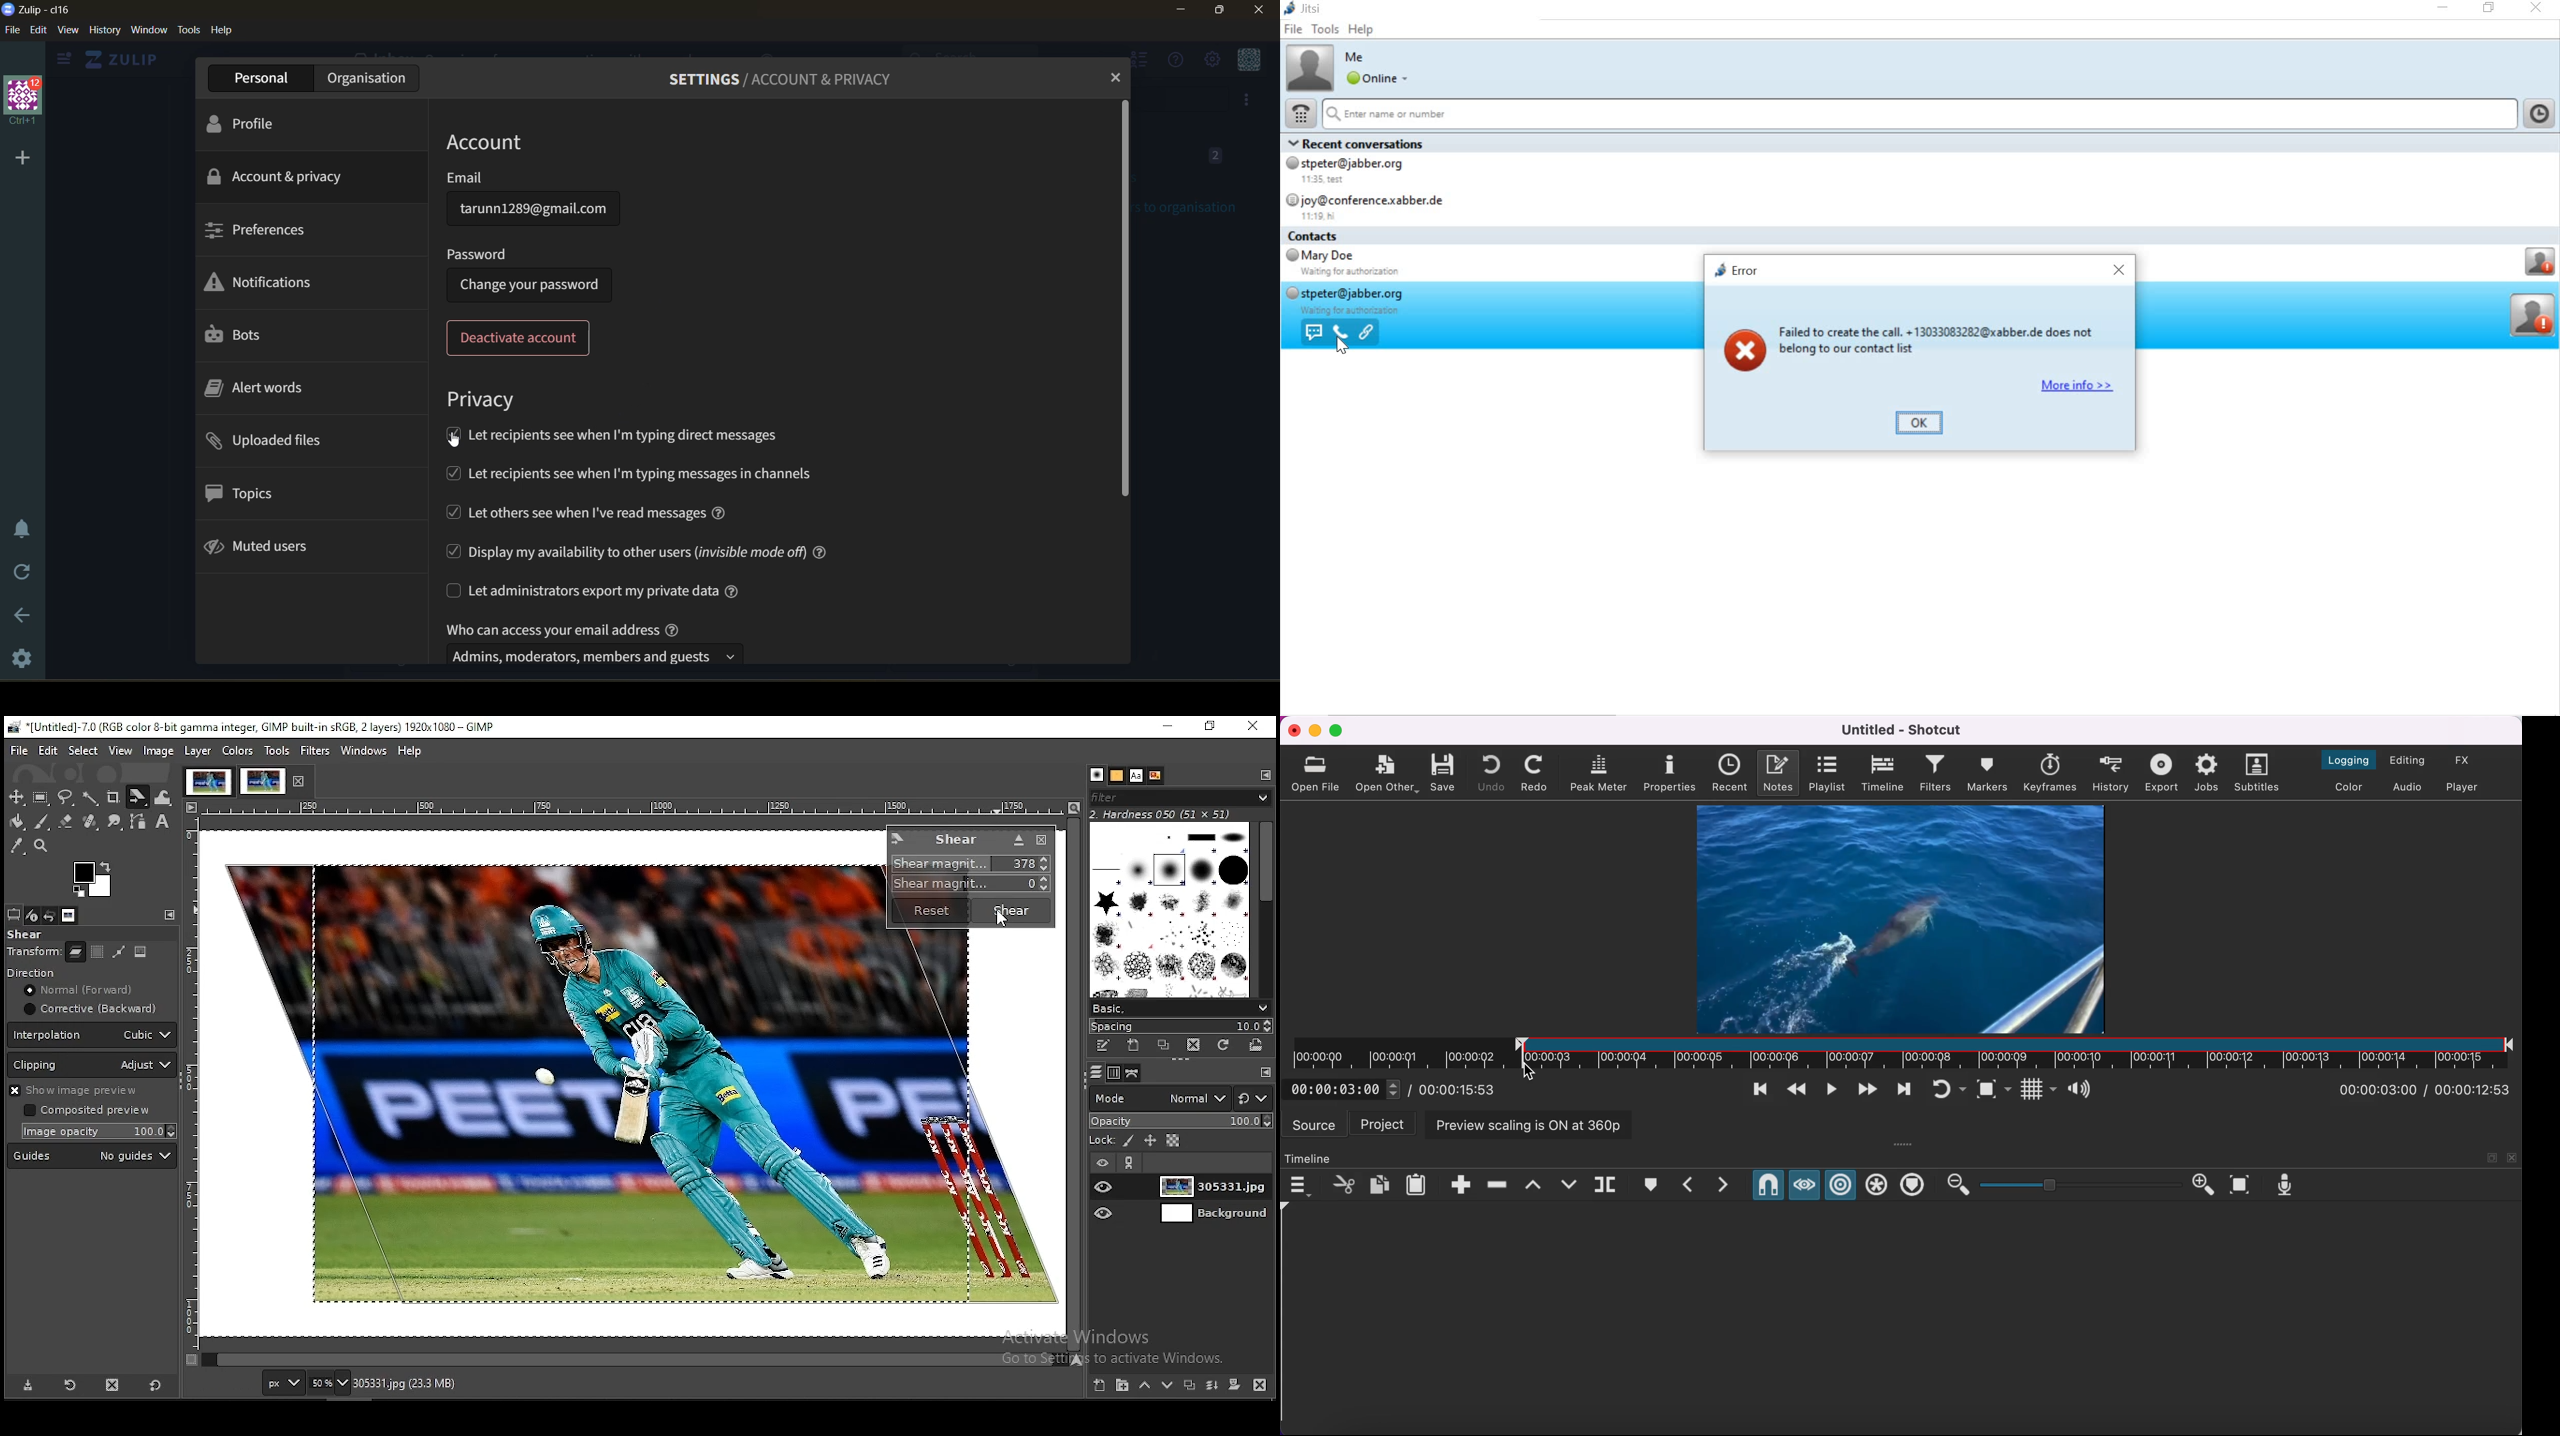 This screenshot has height=1456, width=2576. I want to click on device status, so click(32, 916).